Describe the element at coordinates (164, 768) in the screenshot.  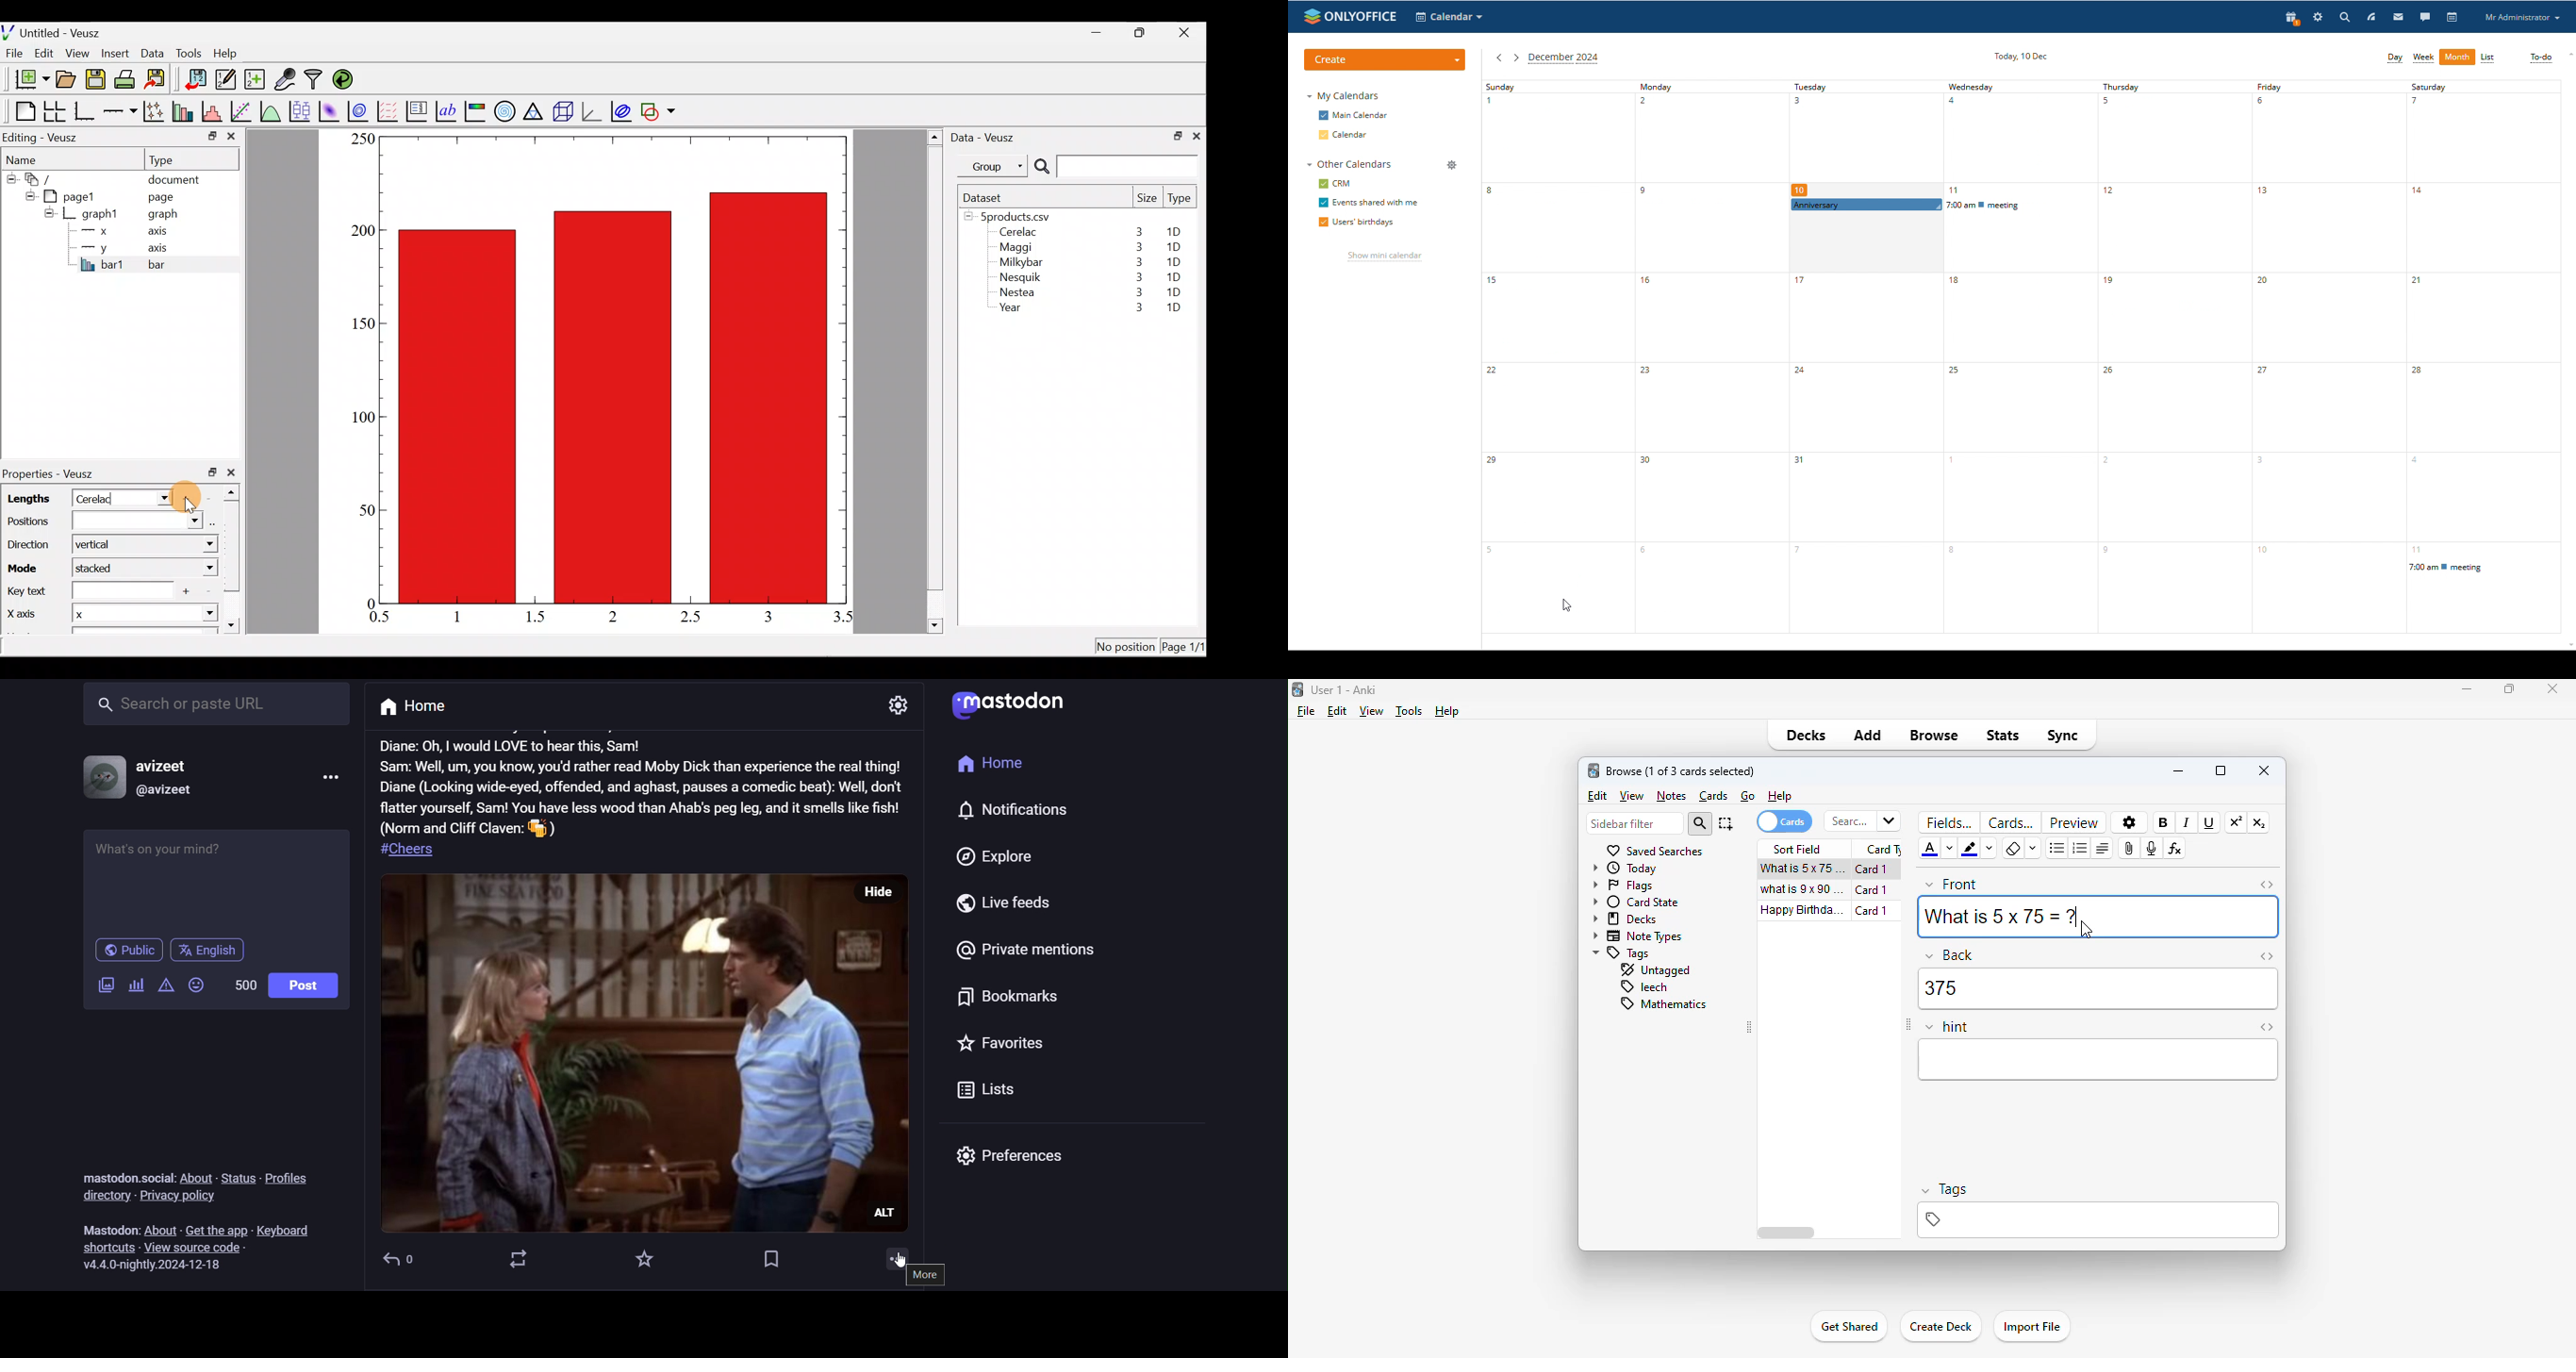
I see `avizeet` at that location.